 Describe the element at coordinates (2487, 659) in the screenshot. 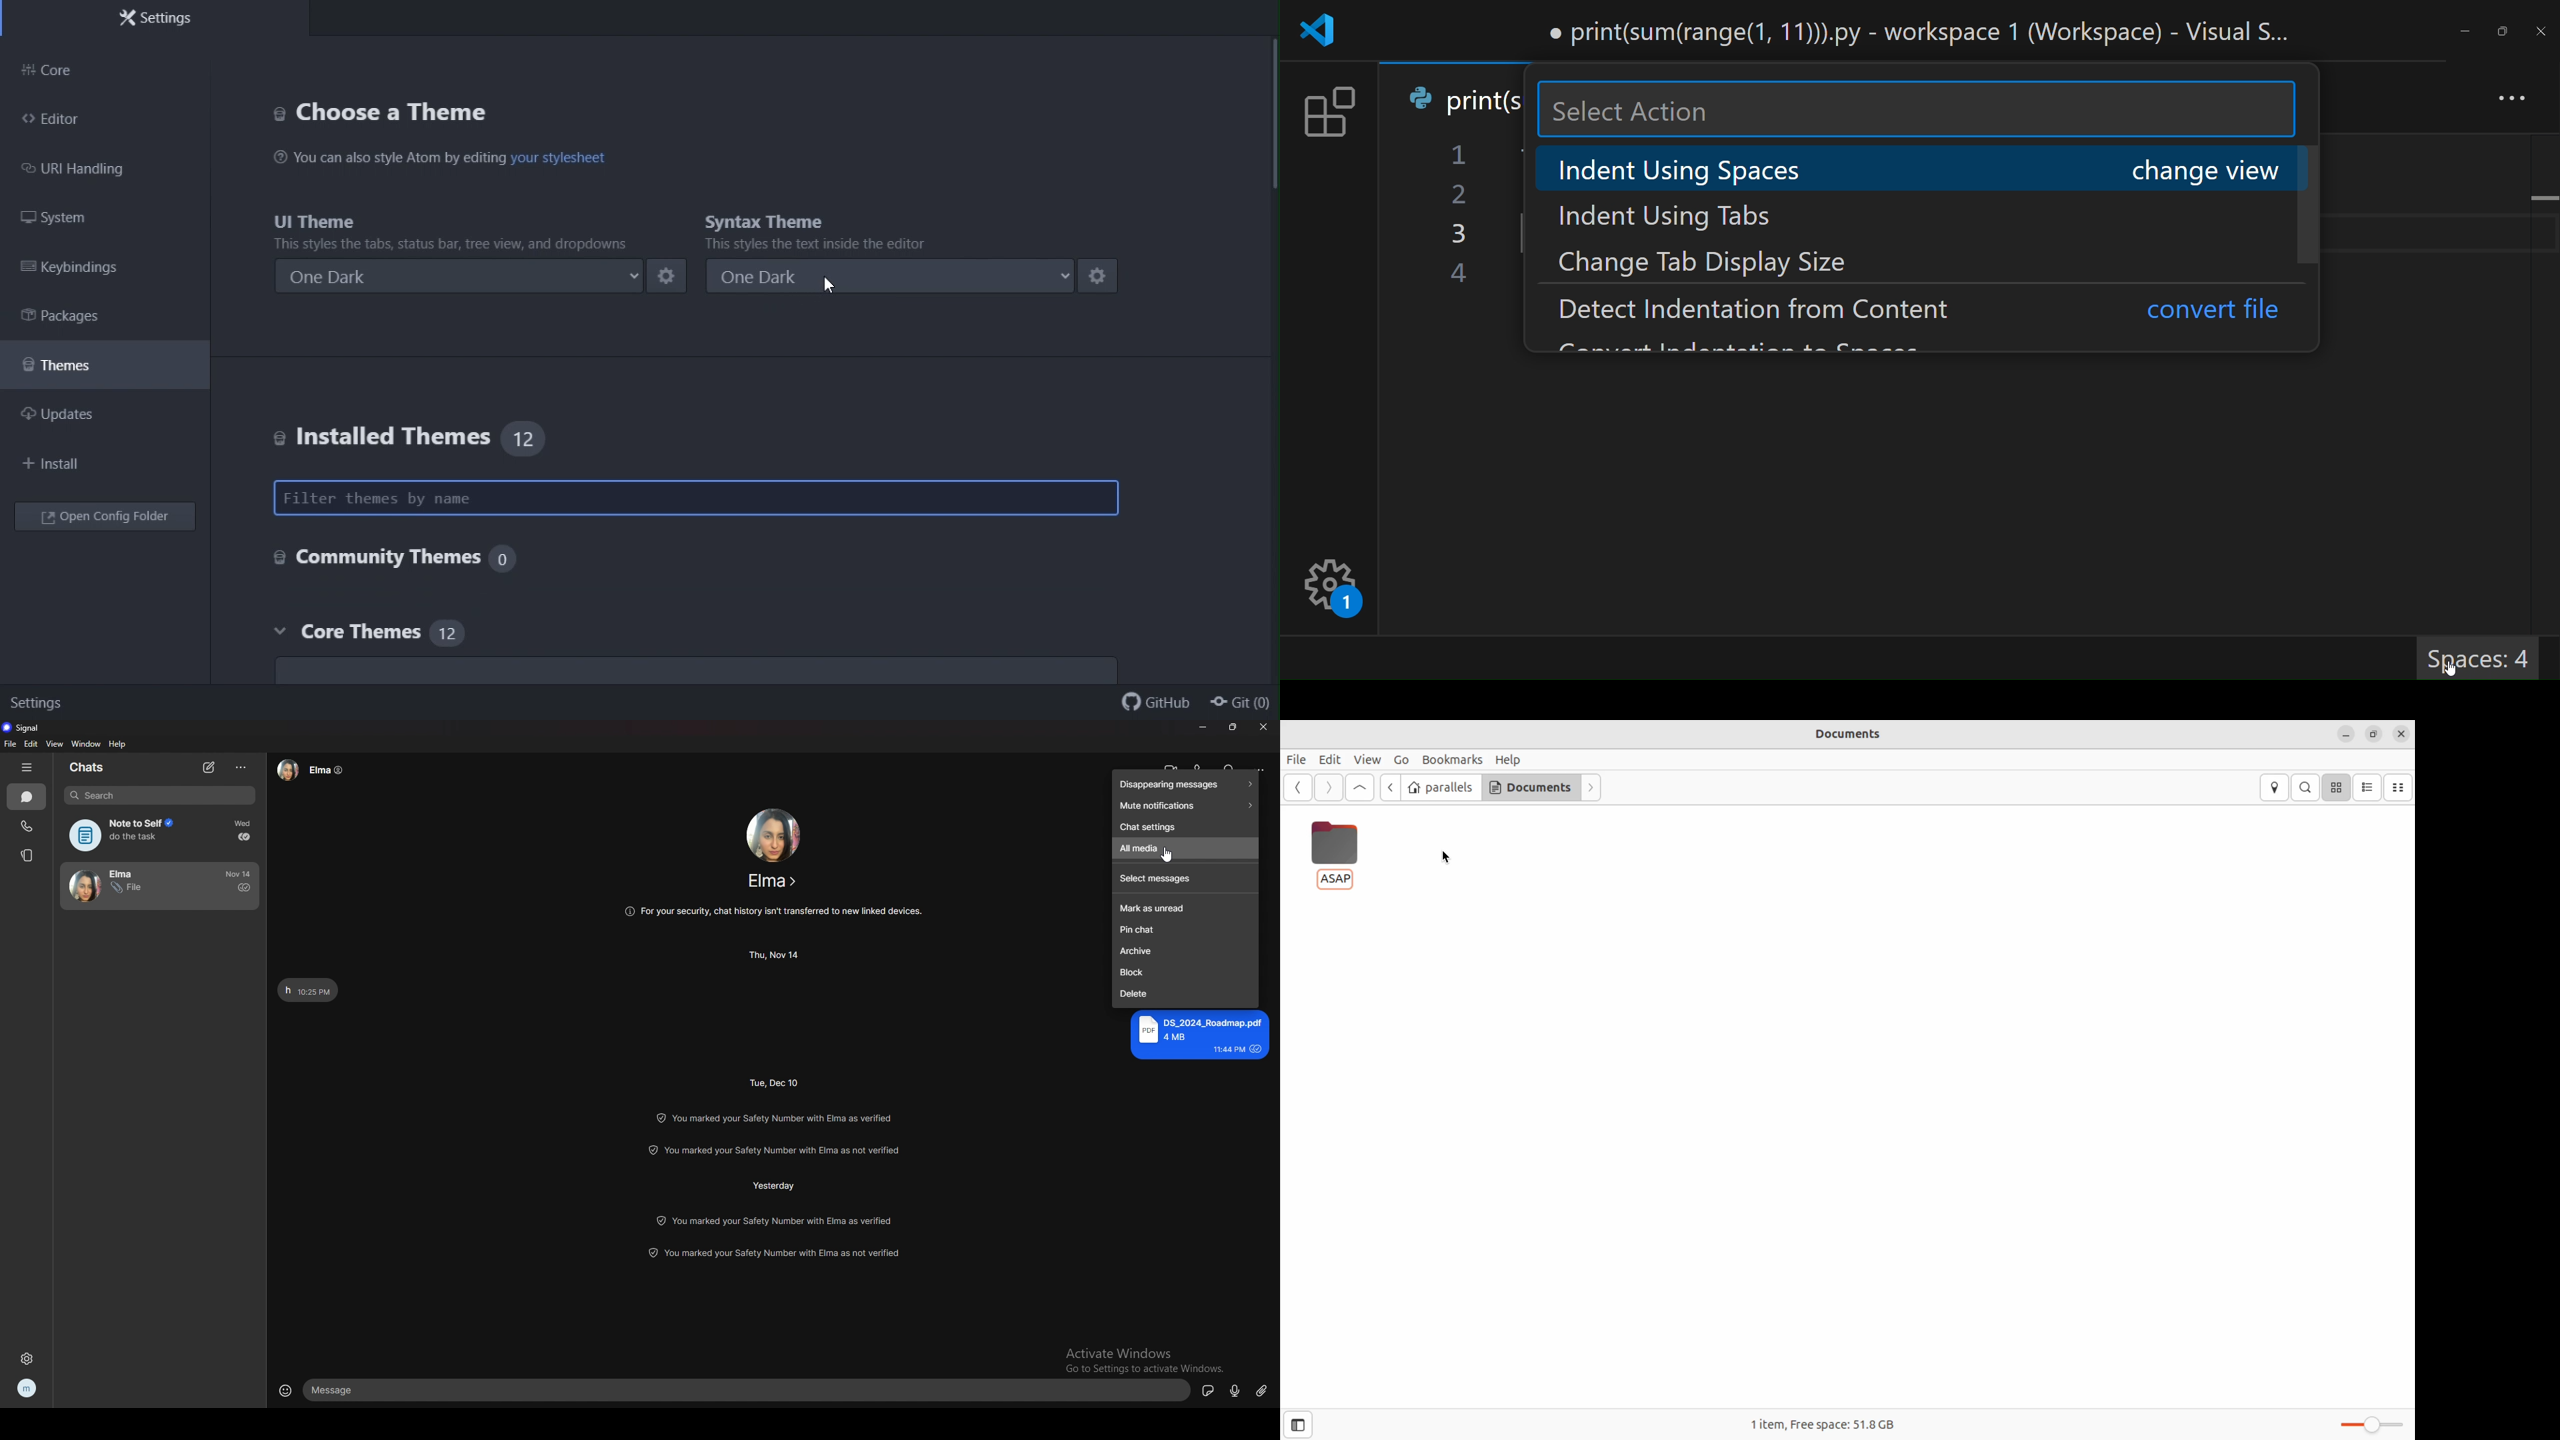

I see `Spaces: 4` at that location.